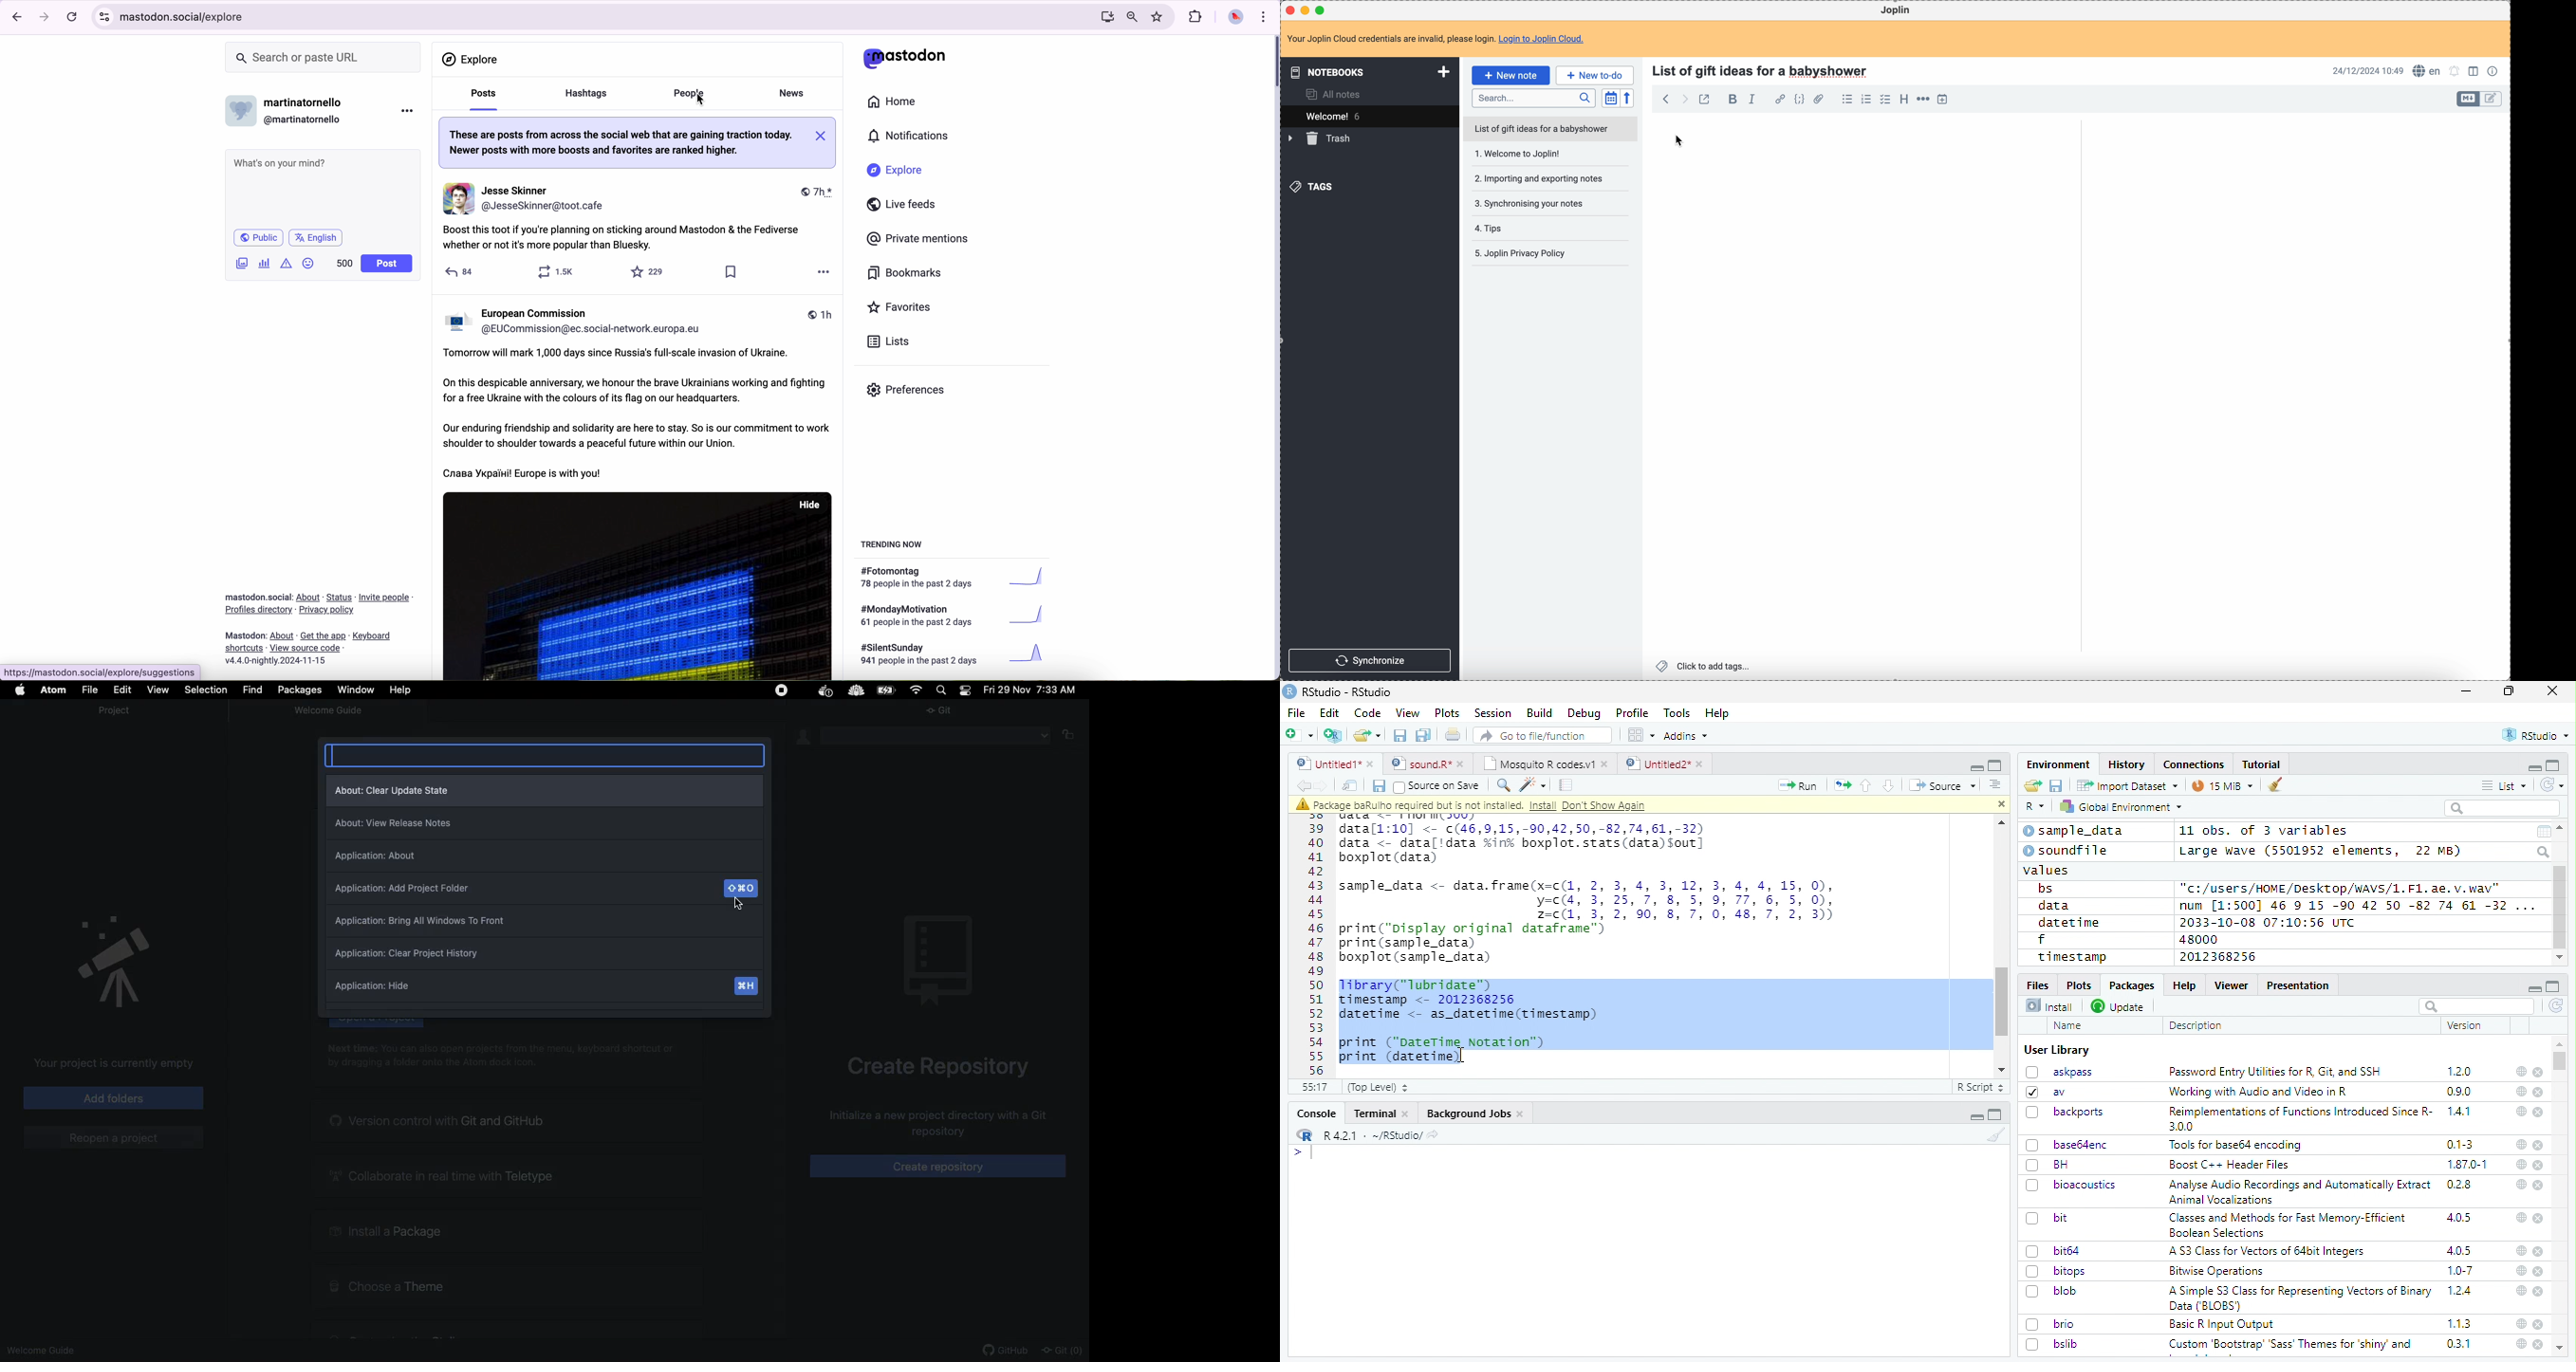 The width and height of the screenshot is (2576, 1372). Describe the element at coordinates (120, 711) in the screenshot. I see `Project` at that location.